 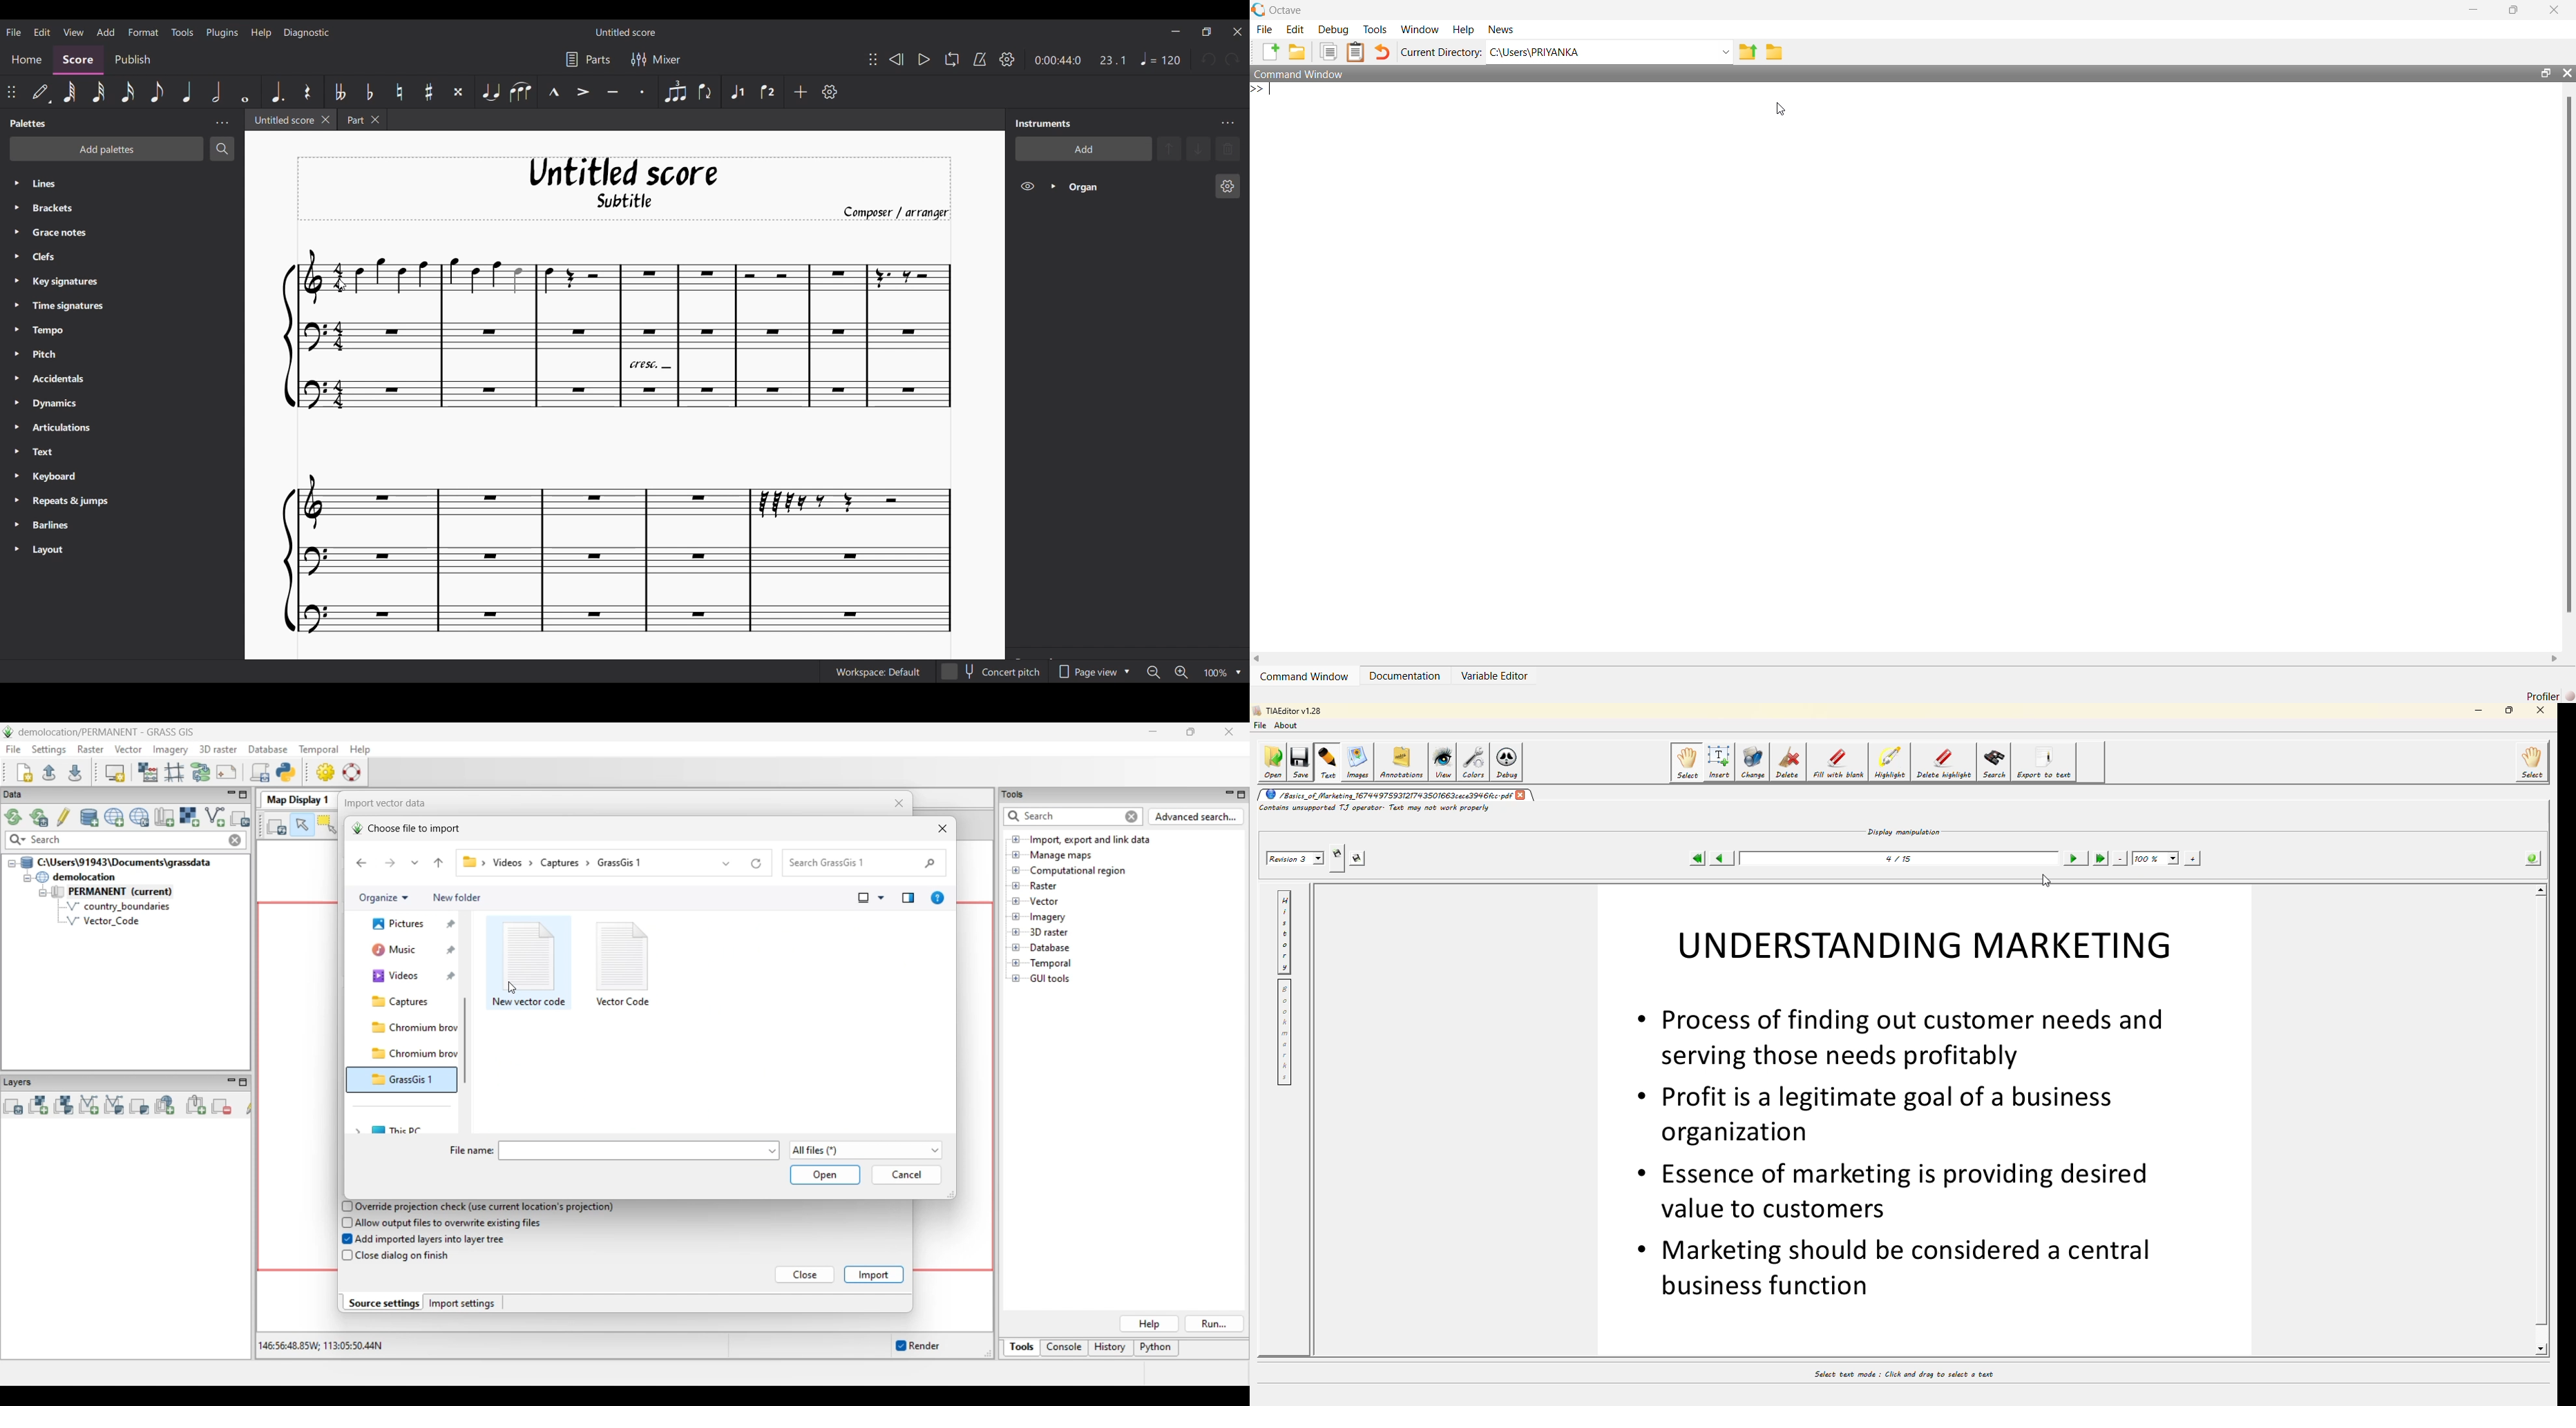 What do you see at coordinates (143, 32) in the screenshot?
I see `Format menu` at bounding box center [143, 32].